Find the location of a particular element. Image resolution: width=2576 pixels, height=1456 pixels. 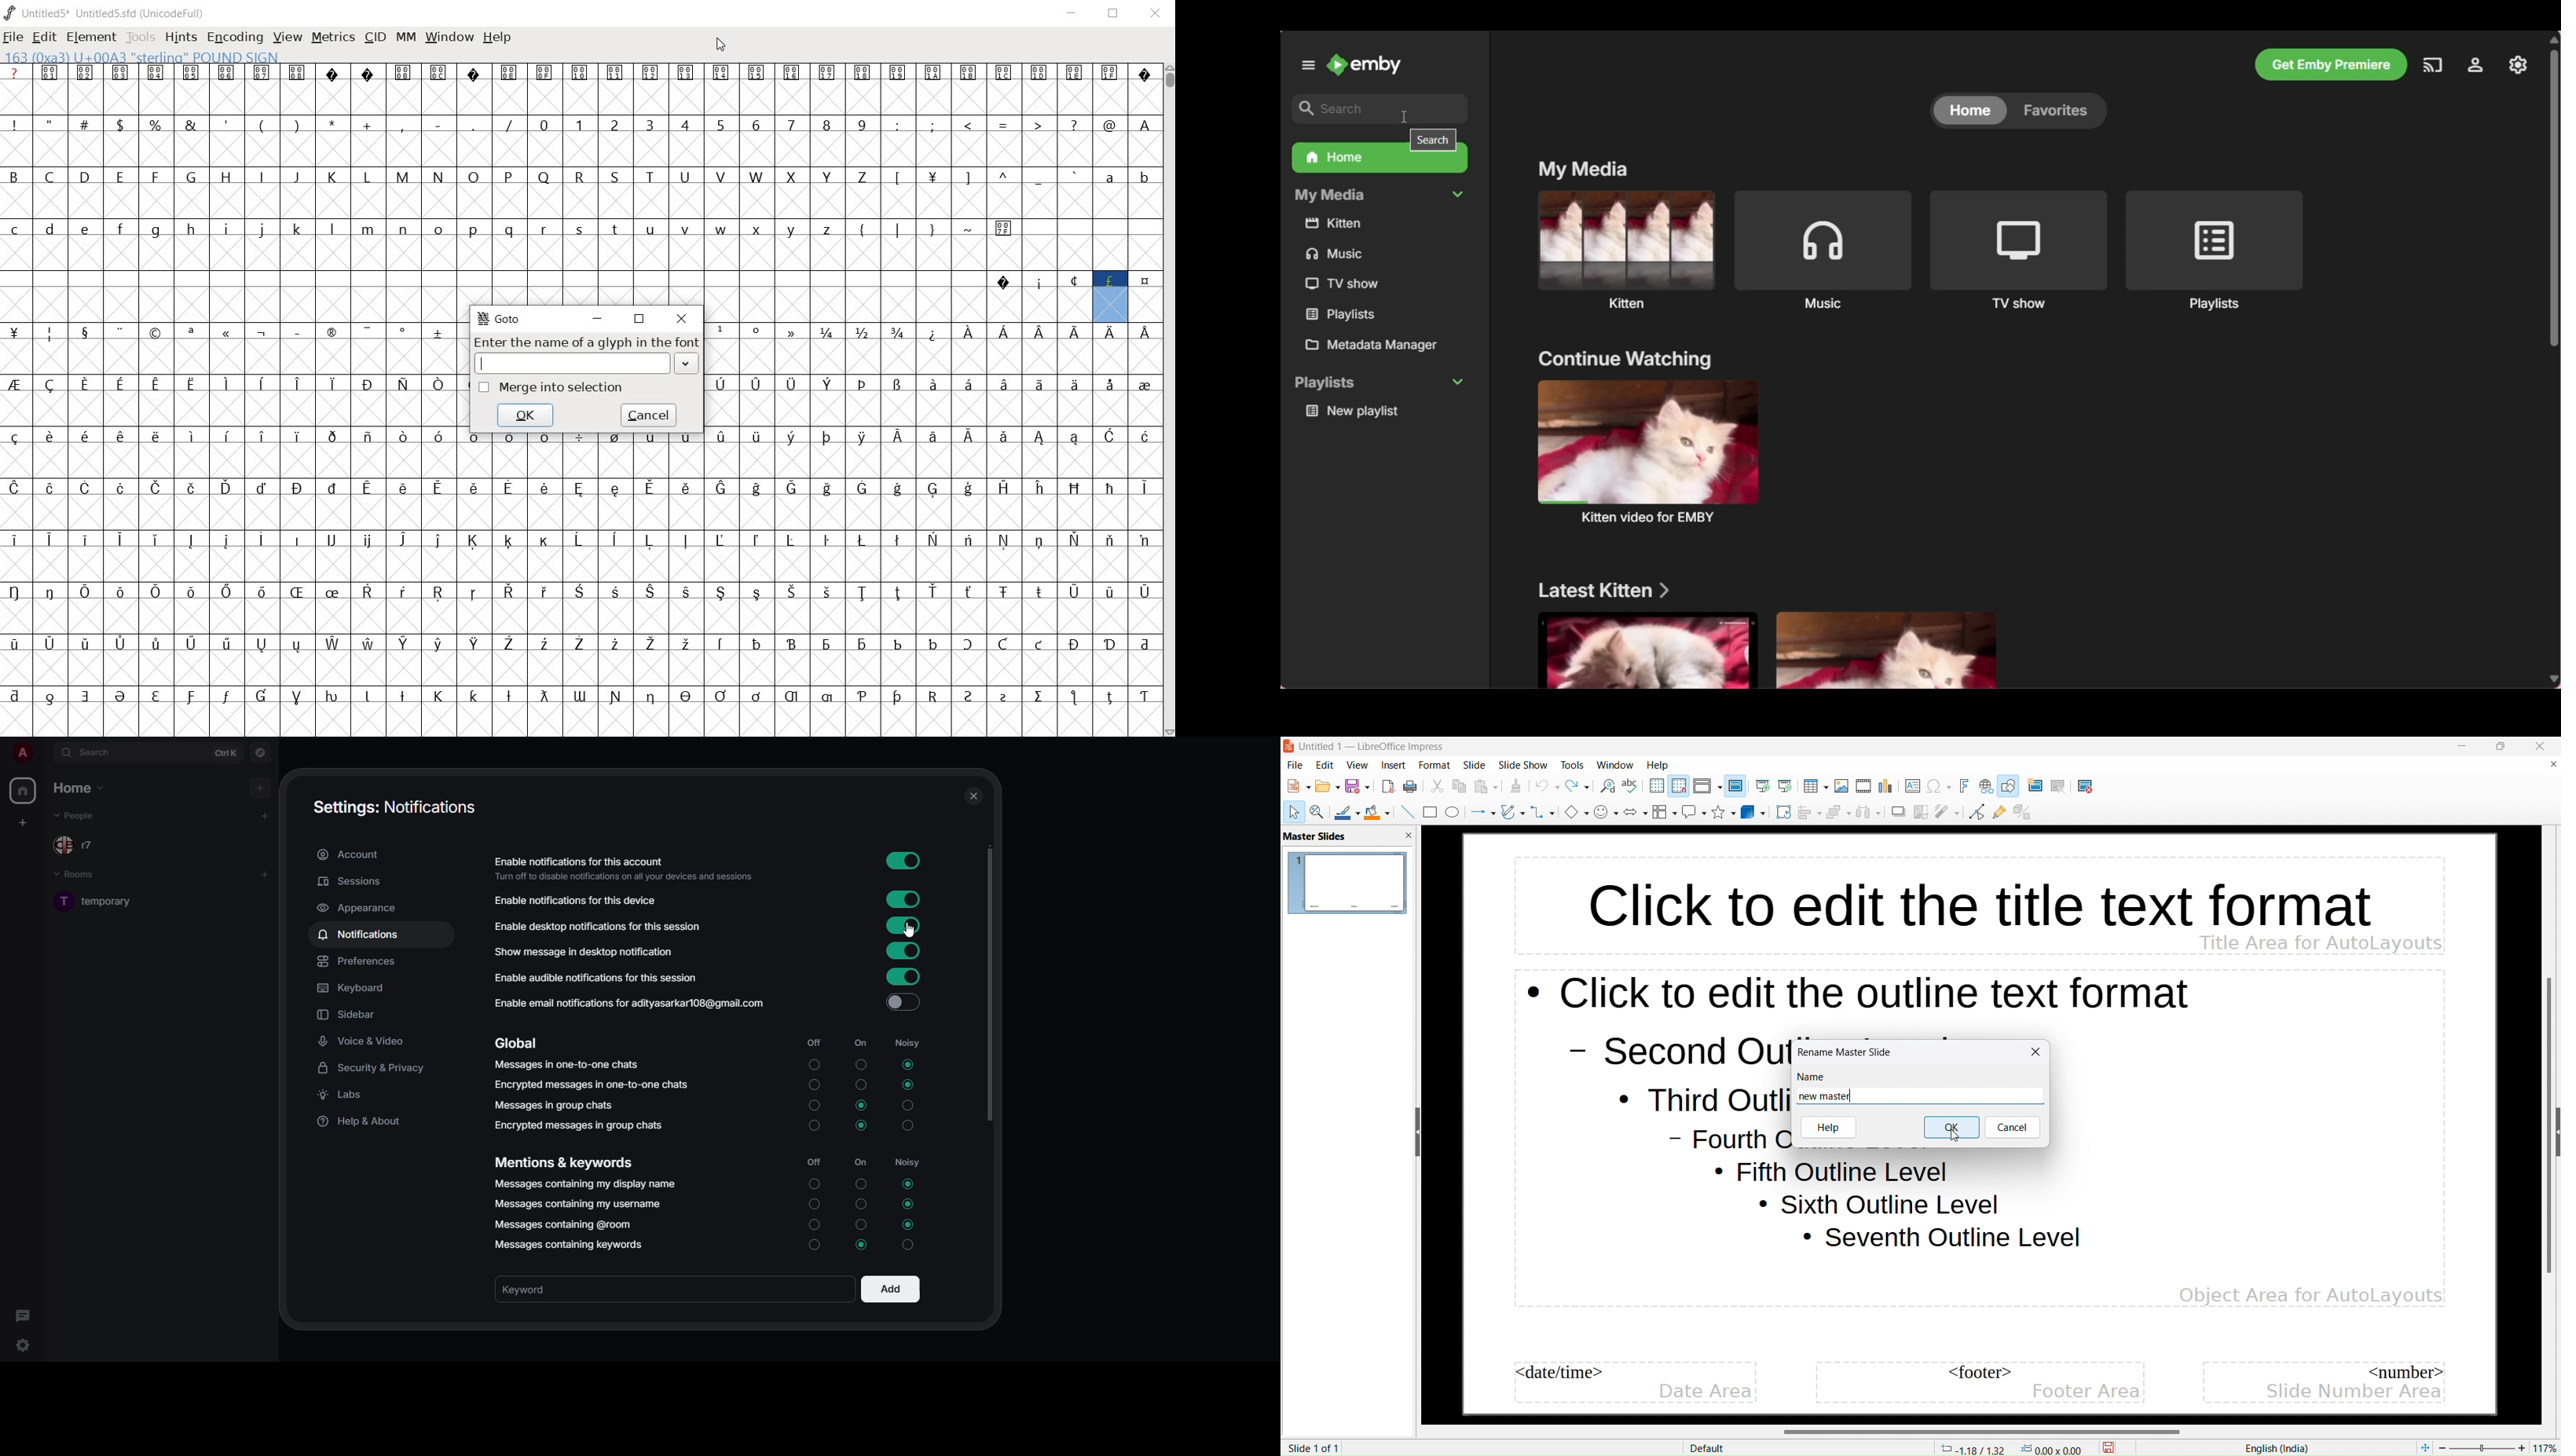

Unitled 1 -- LibreOffice Impress is located at coordinates (1372, 747).